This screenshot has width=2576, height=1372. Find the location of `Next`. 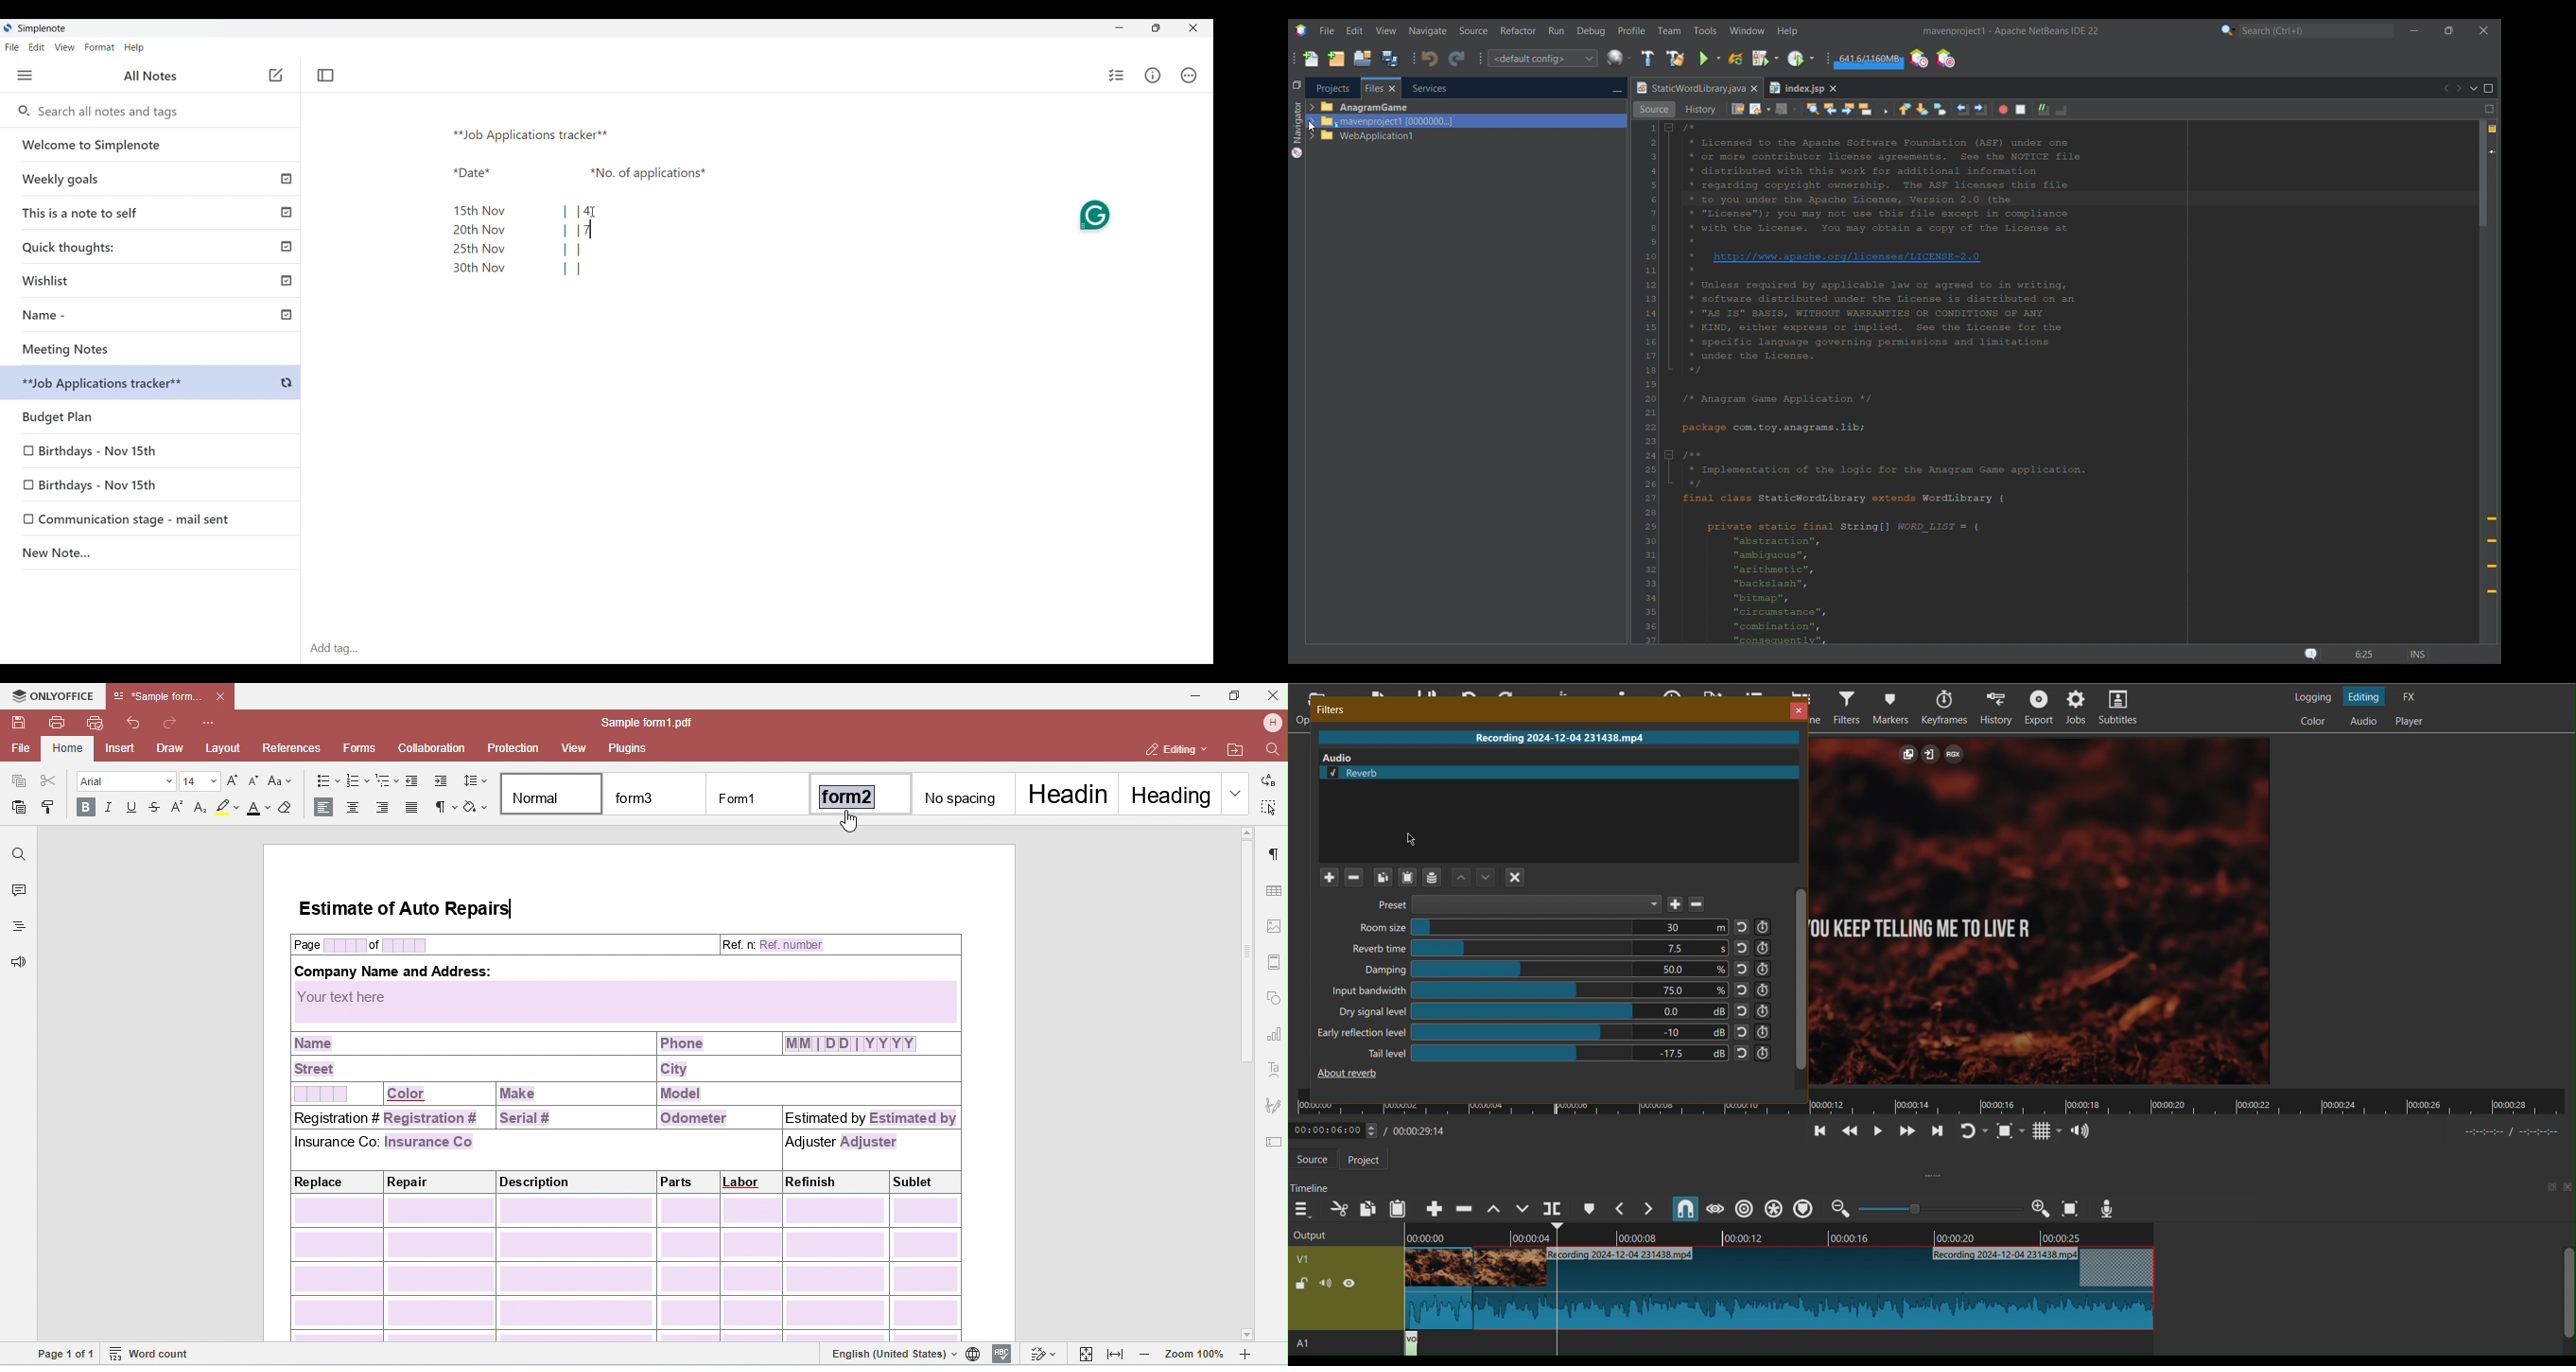

Next is located at coordinates (2459, 88).